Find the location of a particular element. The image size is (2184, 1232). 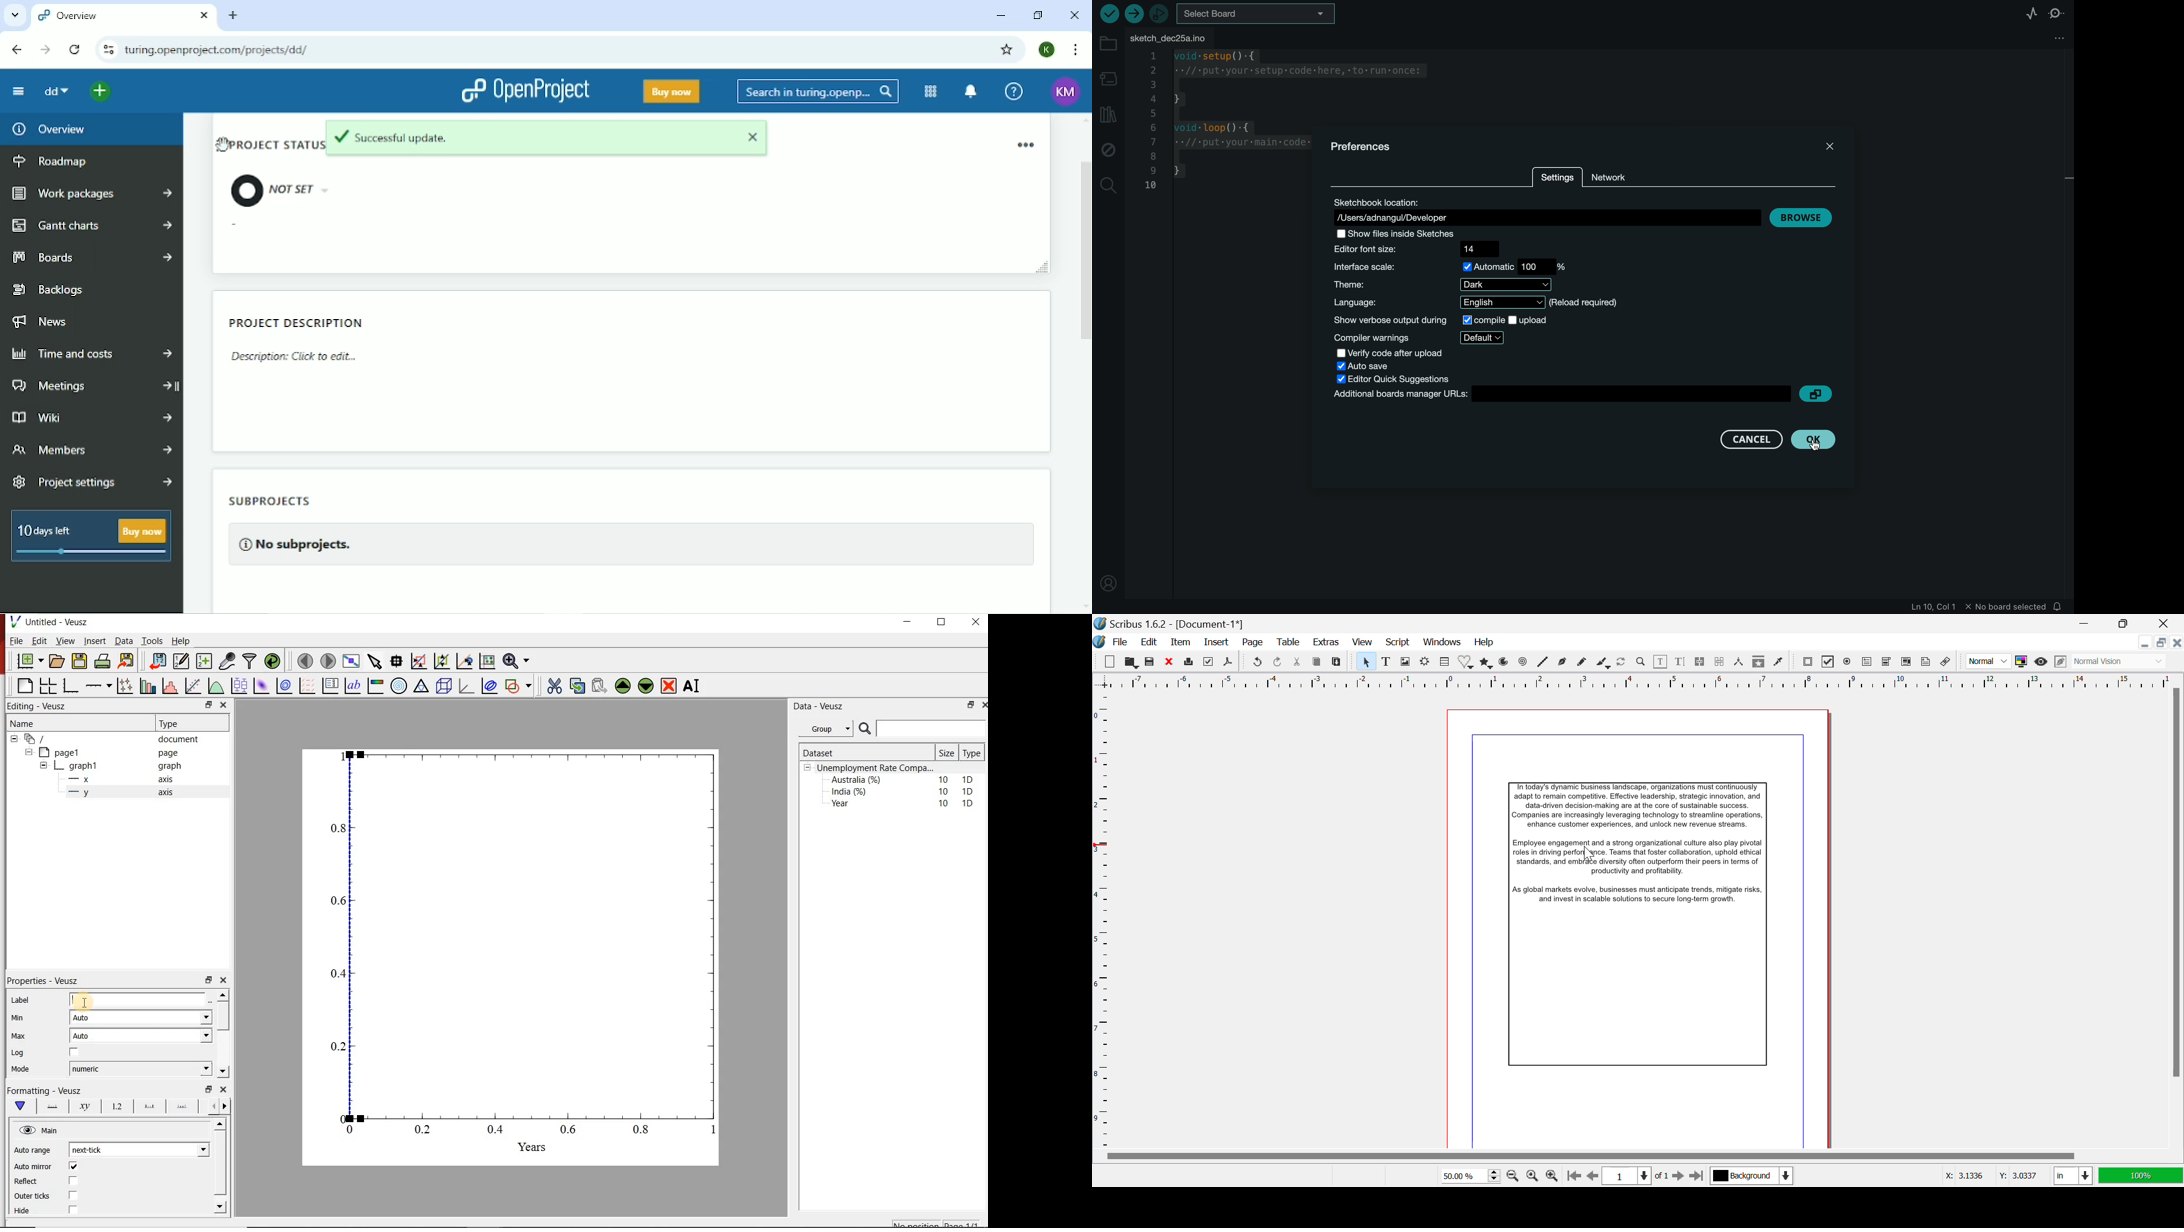

collpase is located at coordinates (807, 768).